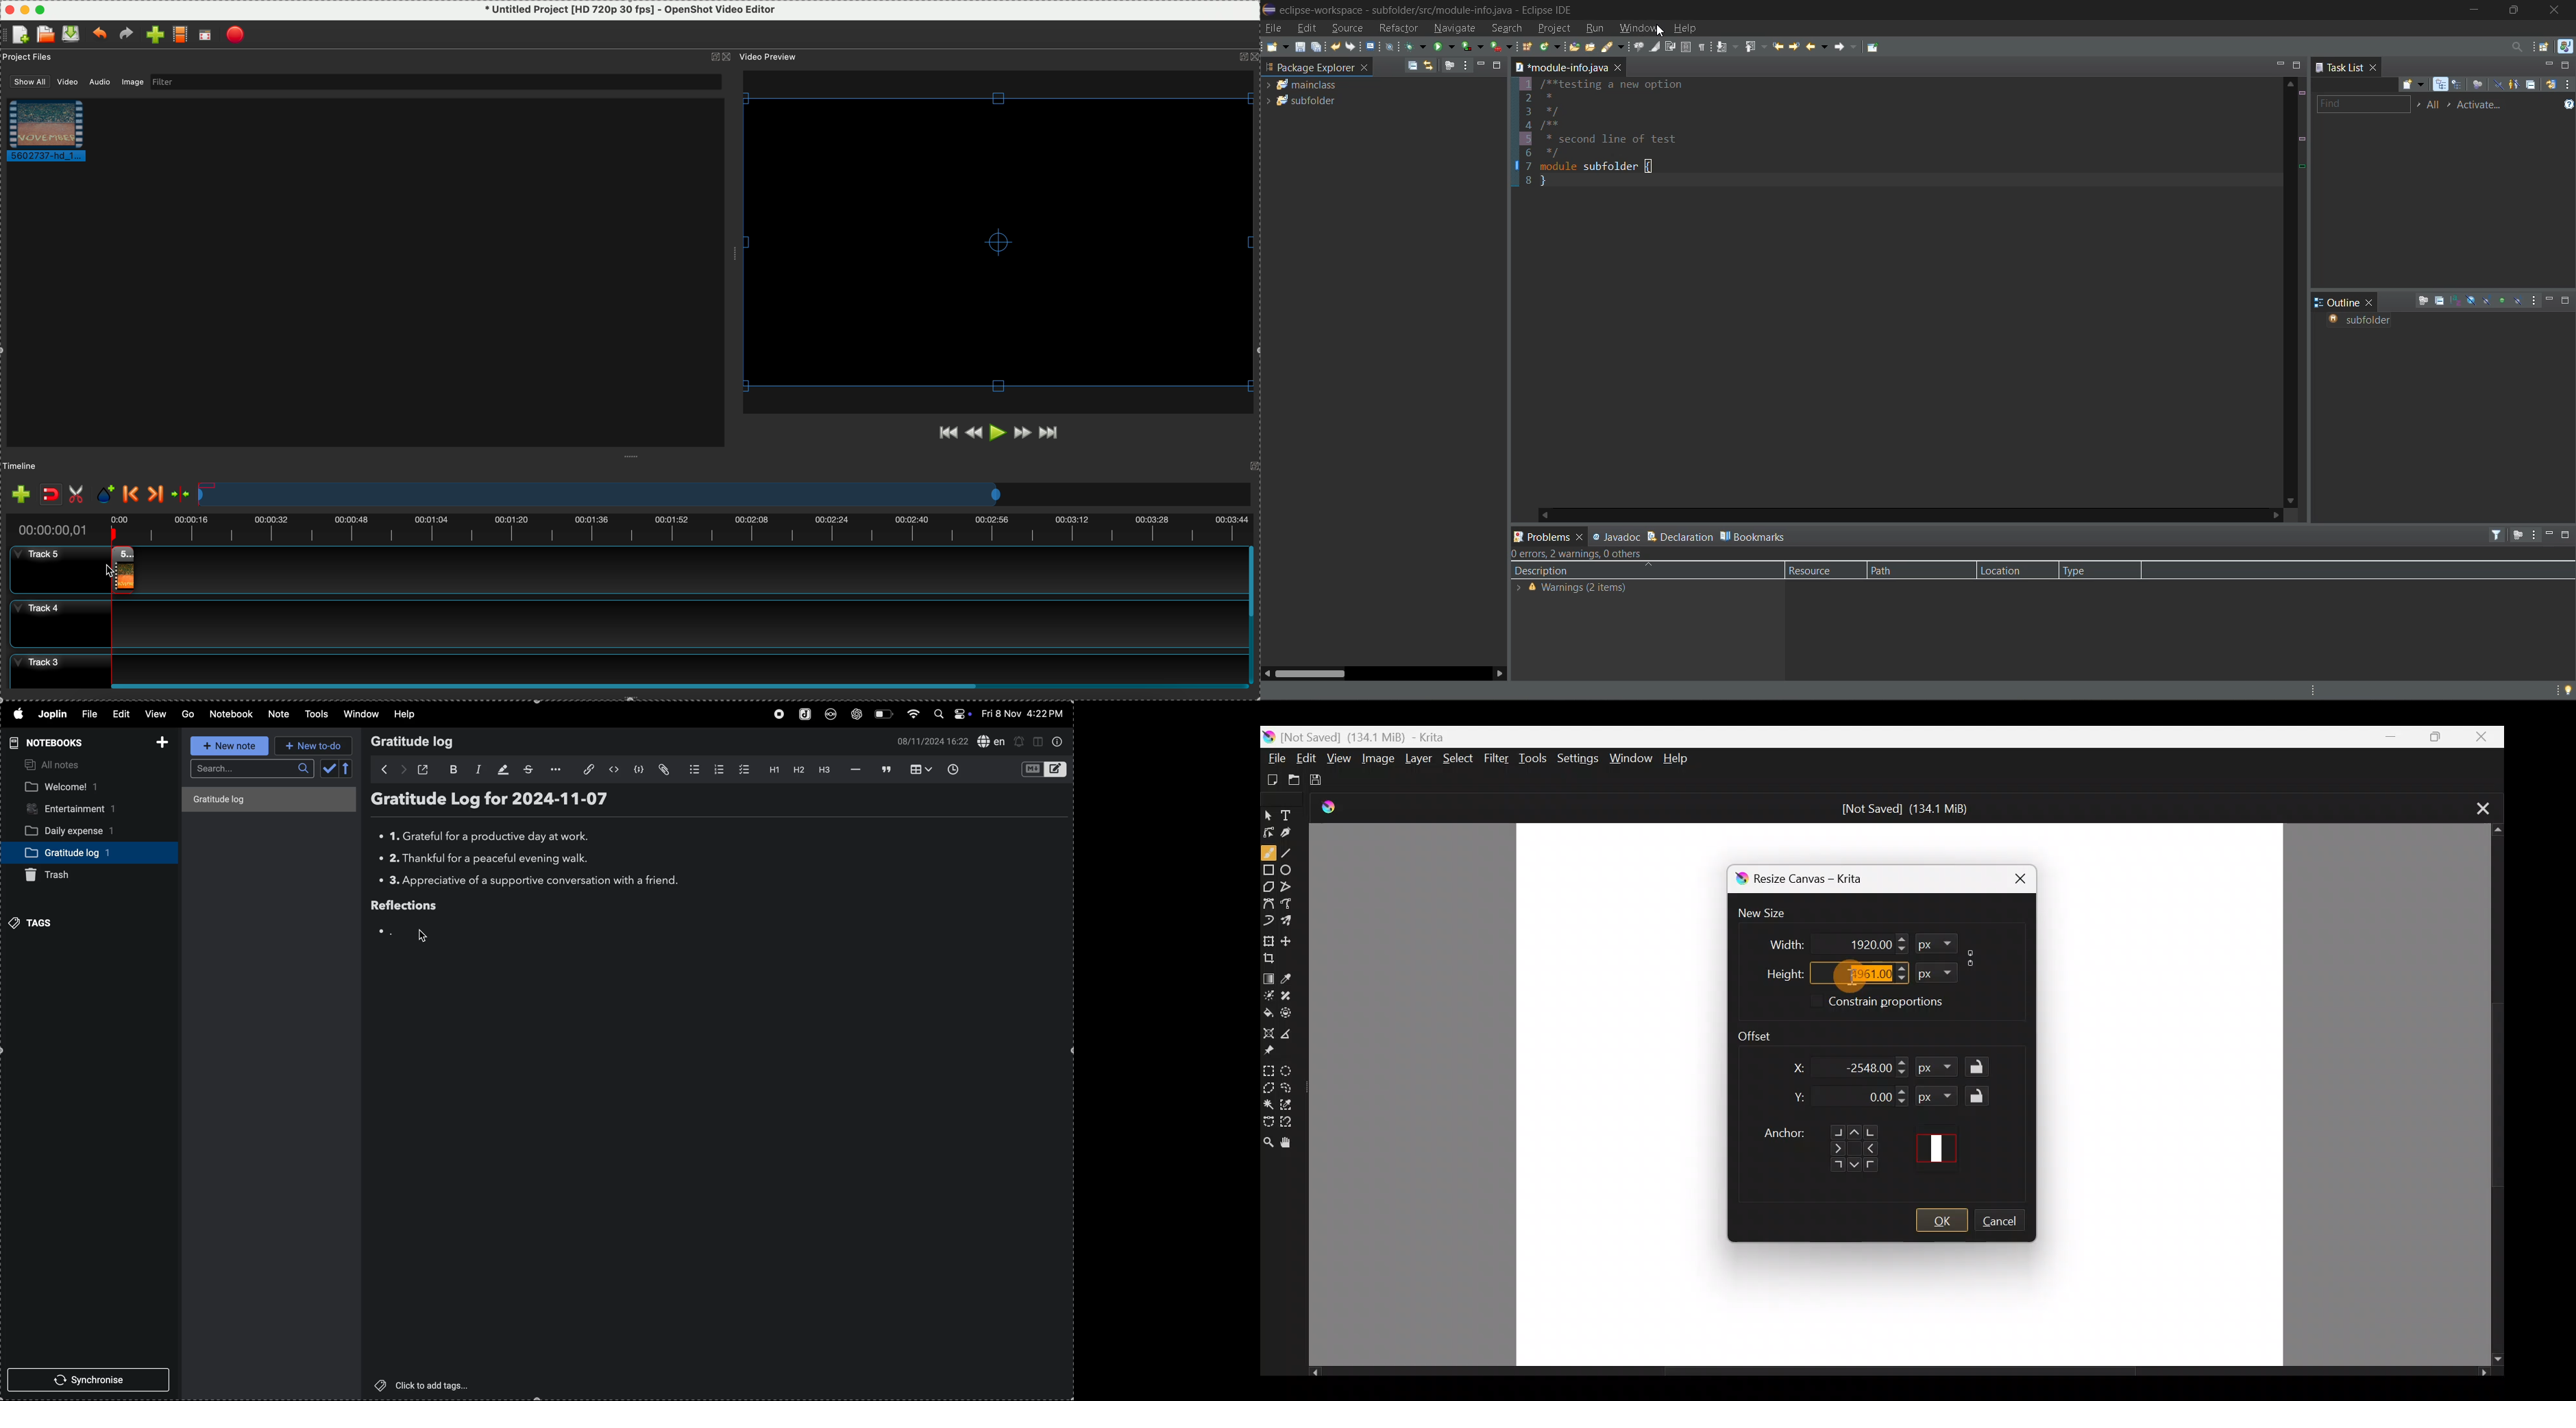 This screenshot has width=2576, height=1428. Describe the element at coordinates (950, 713) in the screenshot. I see `apple widgets` at that location.